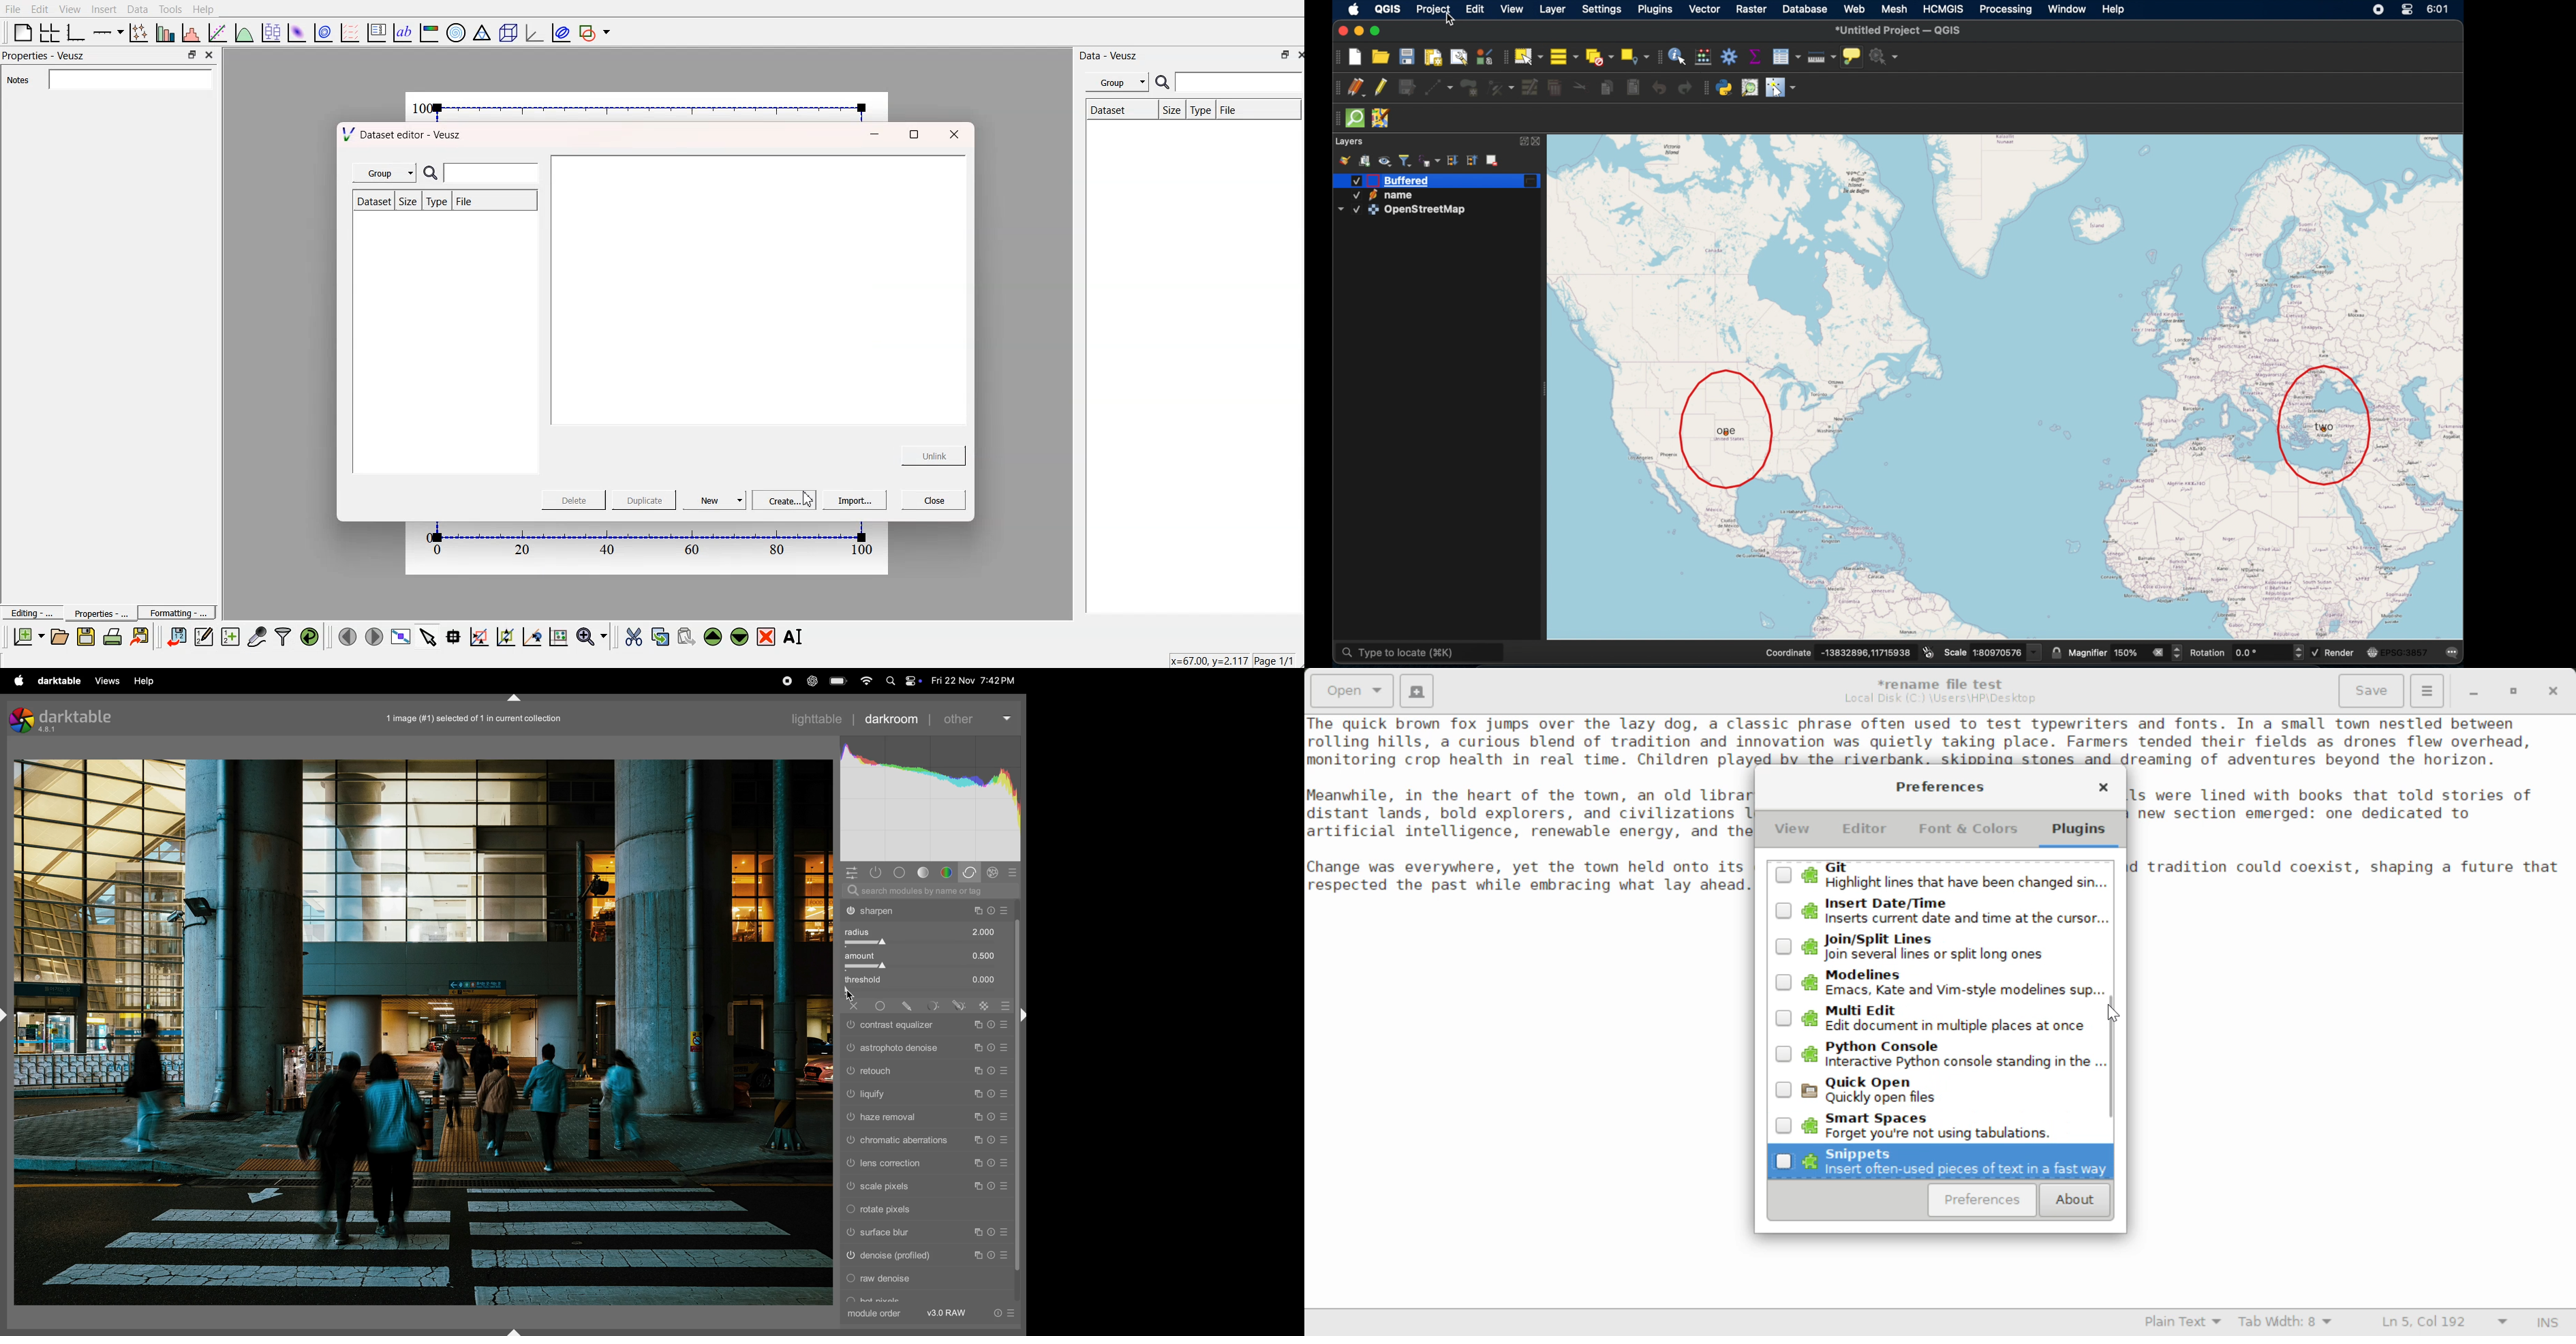 The height and width of the screenshot is (1344, 2576). What do you see at coordinates (1927, 650) in the screenshot?
I see `toggle extents and position mouse display` at bounding box center [1927, 650].